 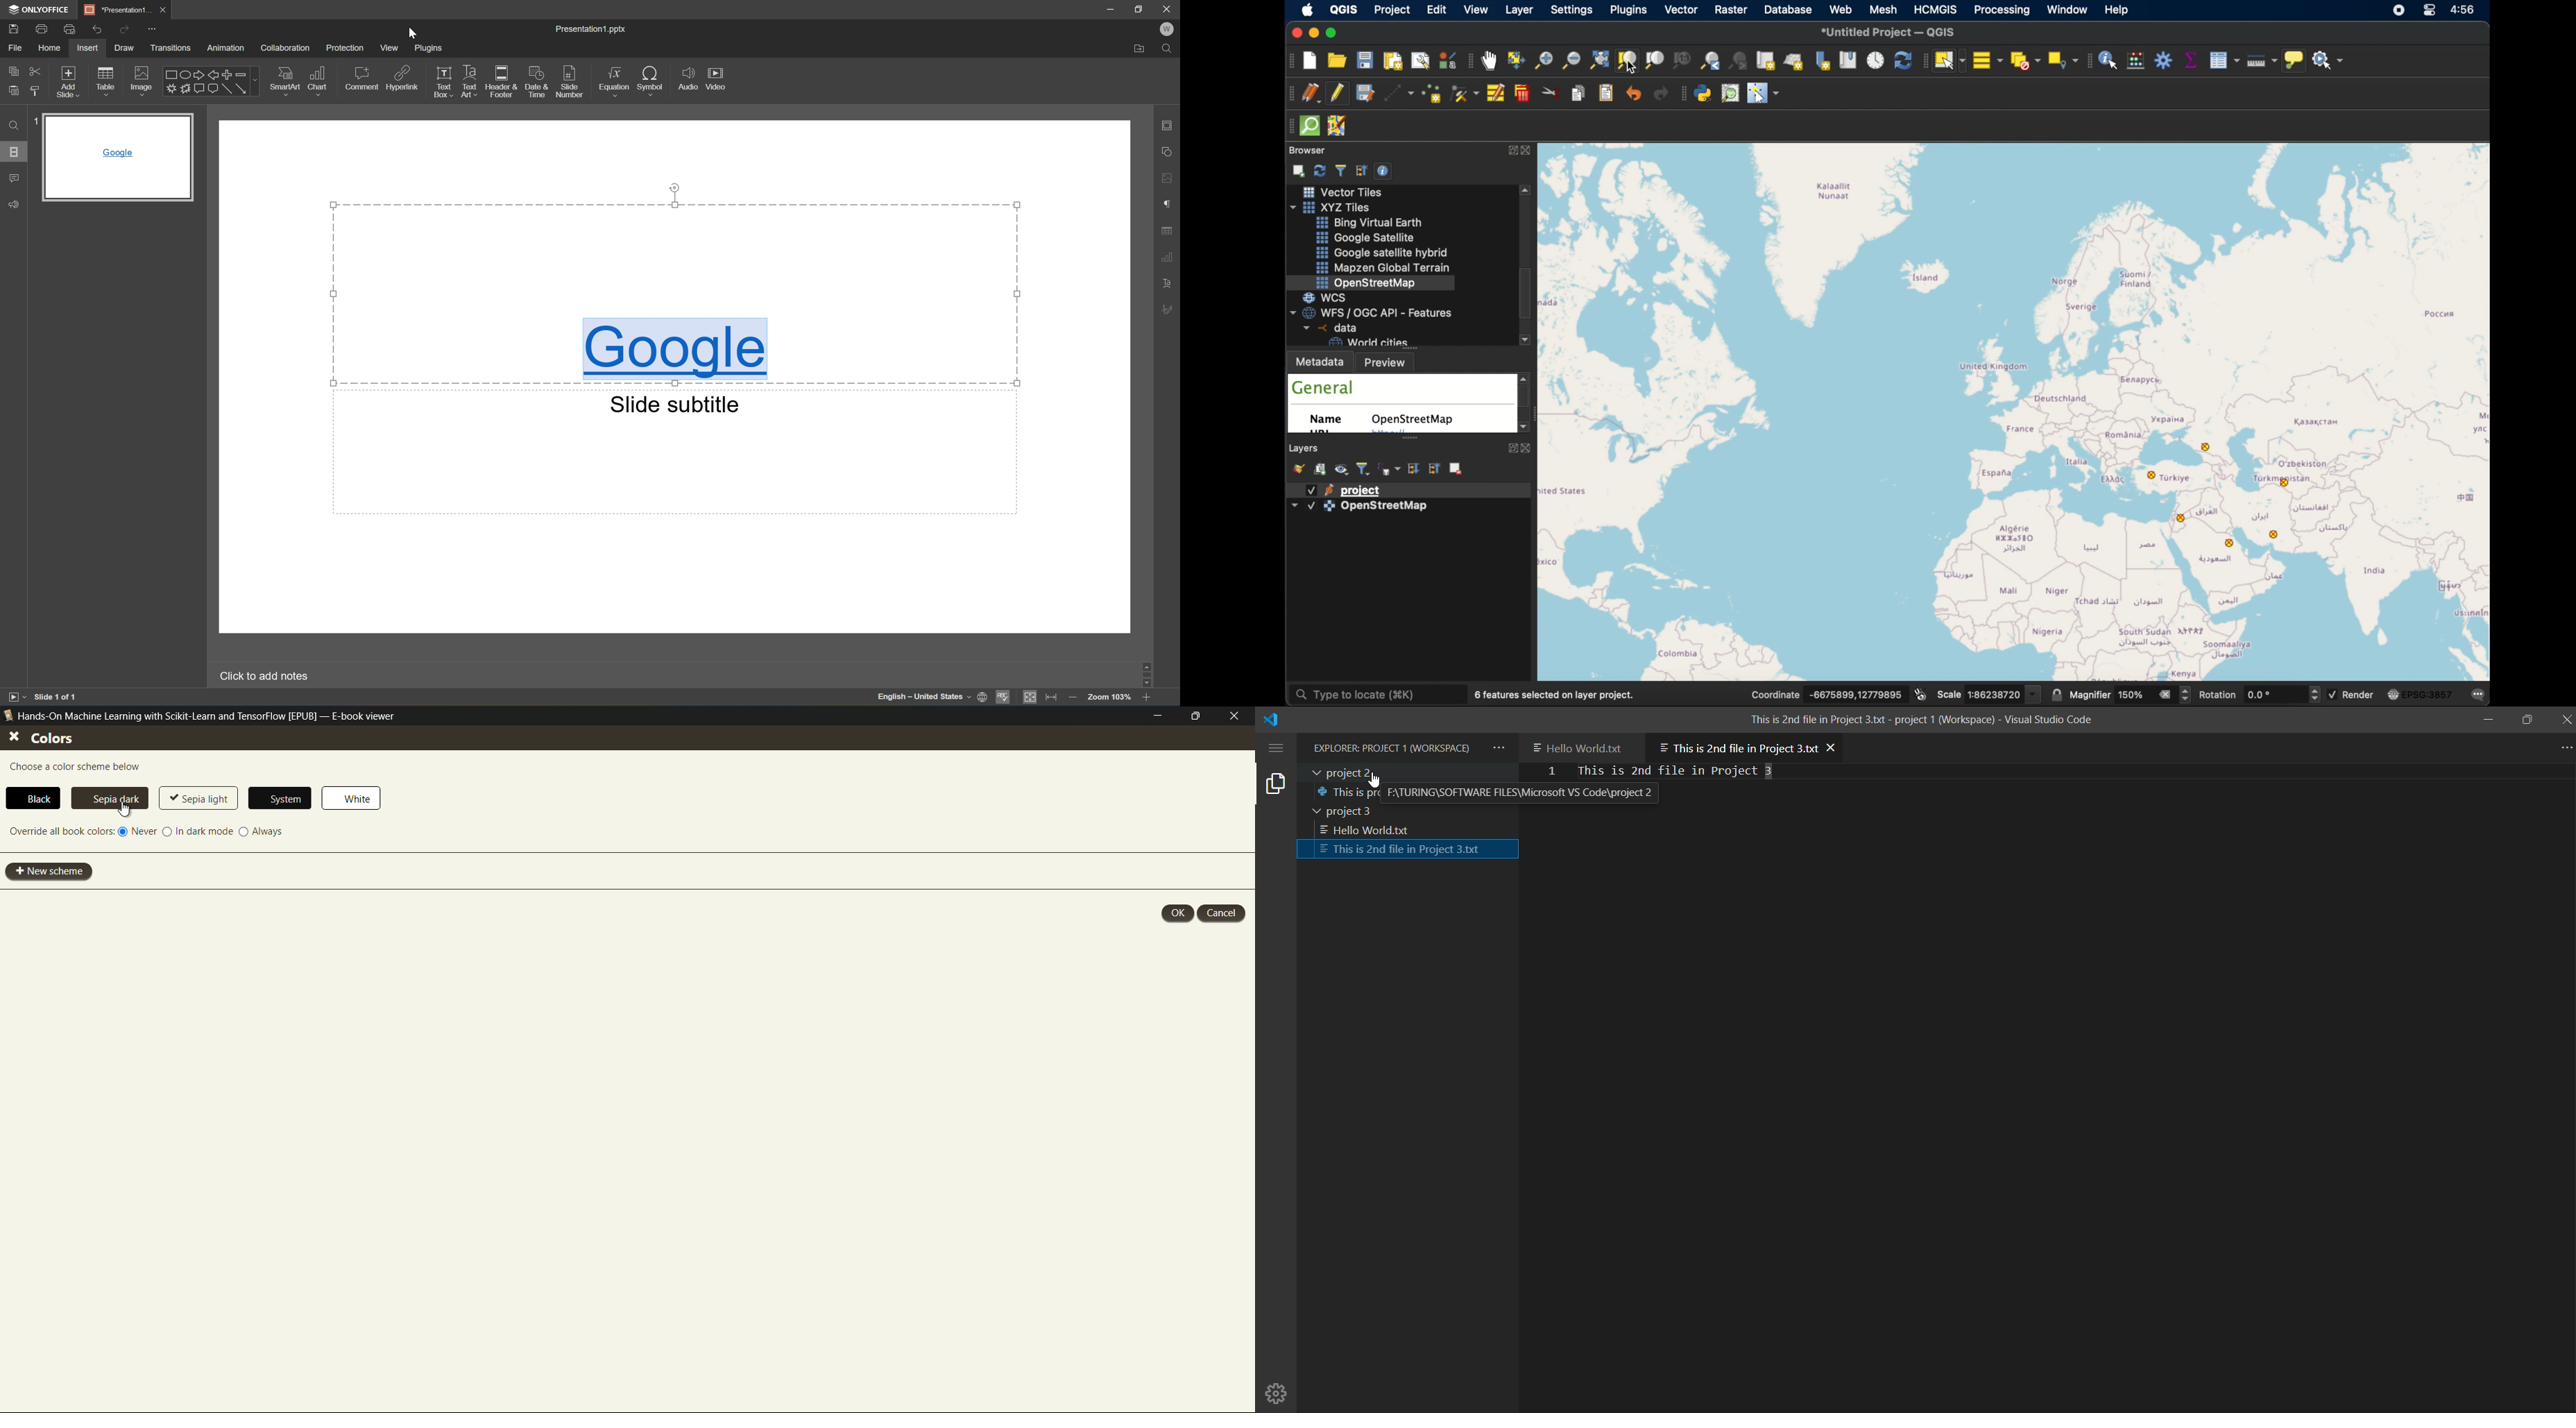 I want to click on Copy style, so click(x=36, y=91).